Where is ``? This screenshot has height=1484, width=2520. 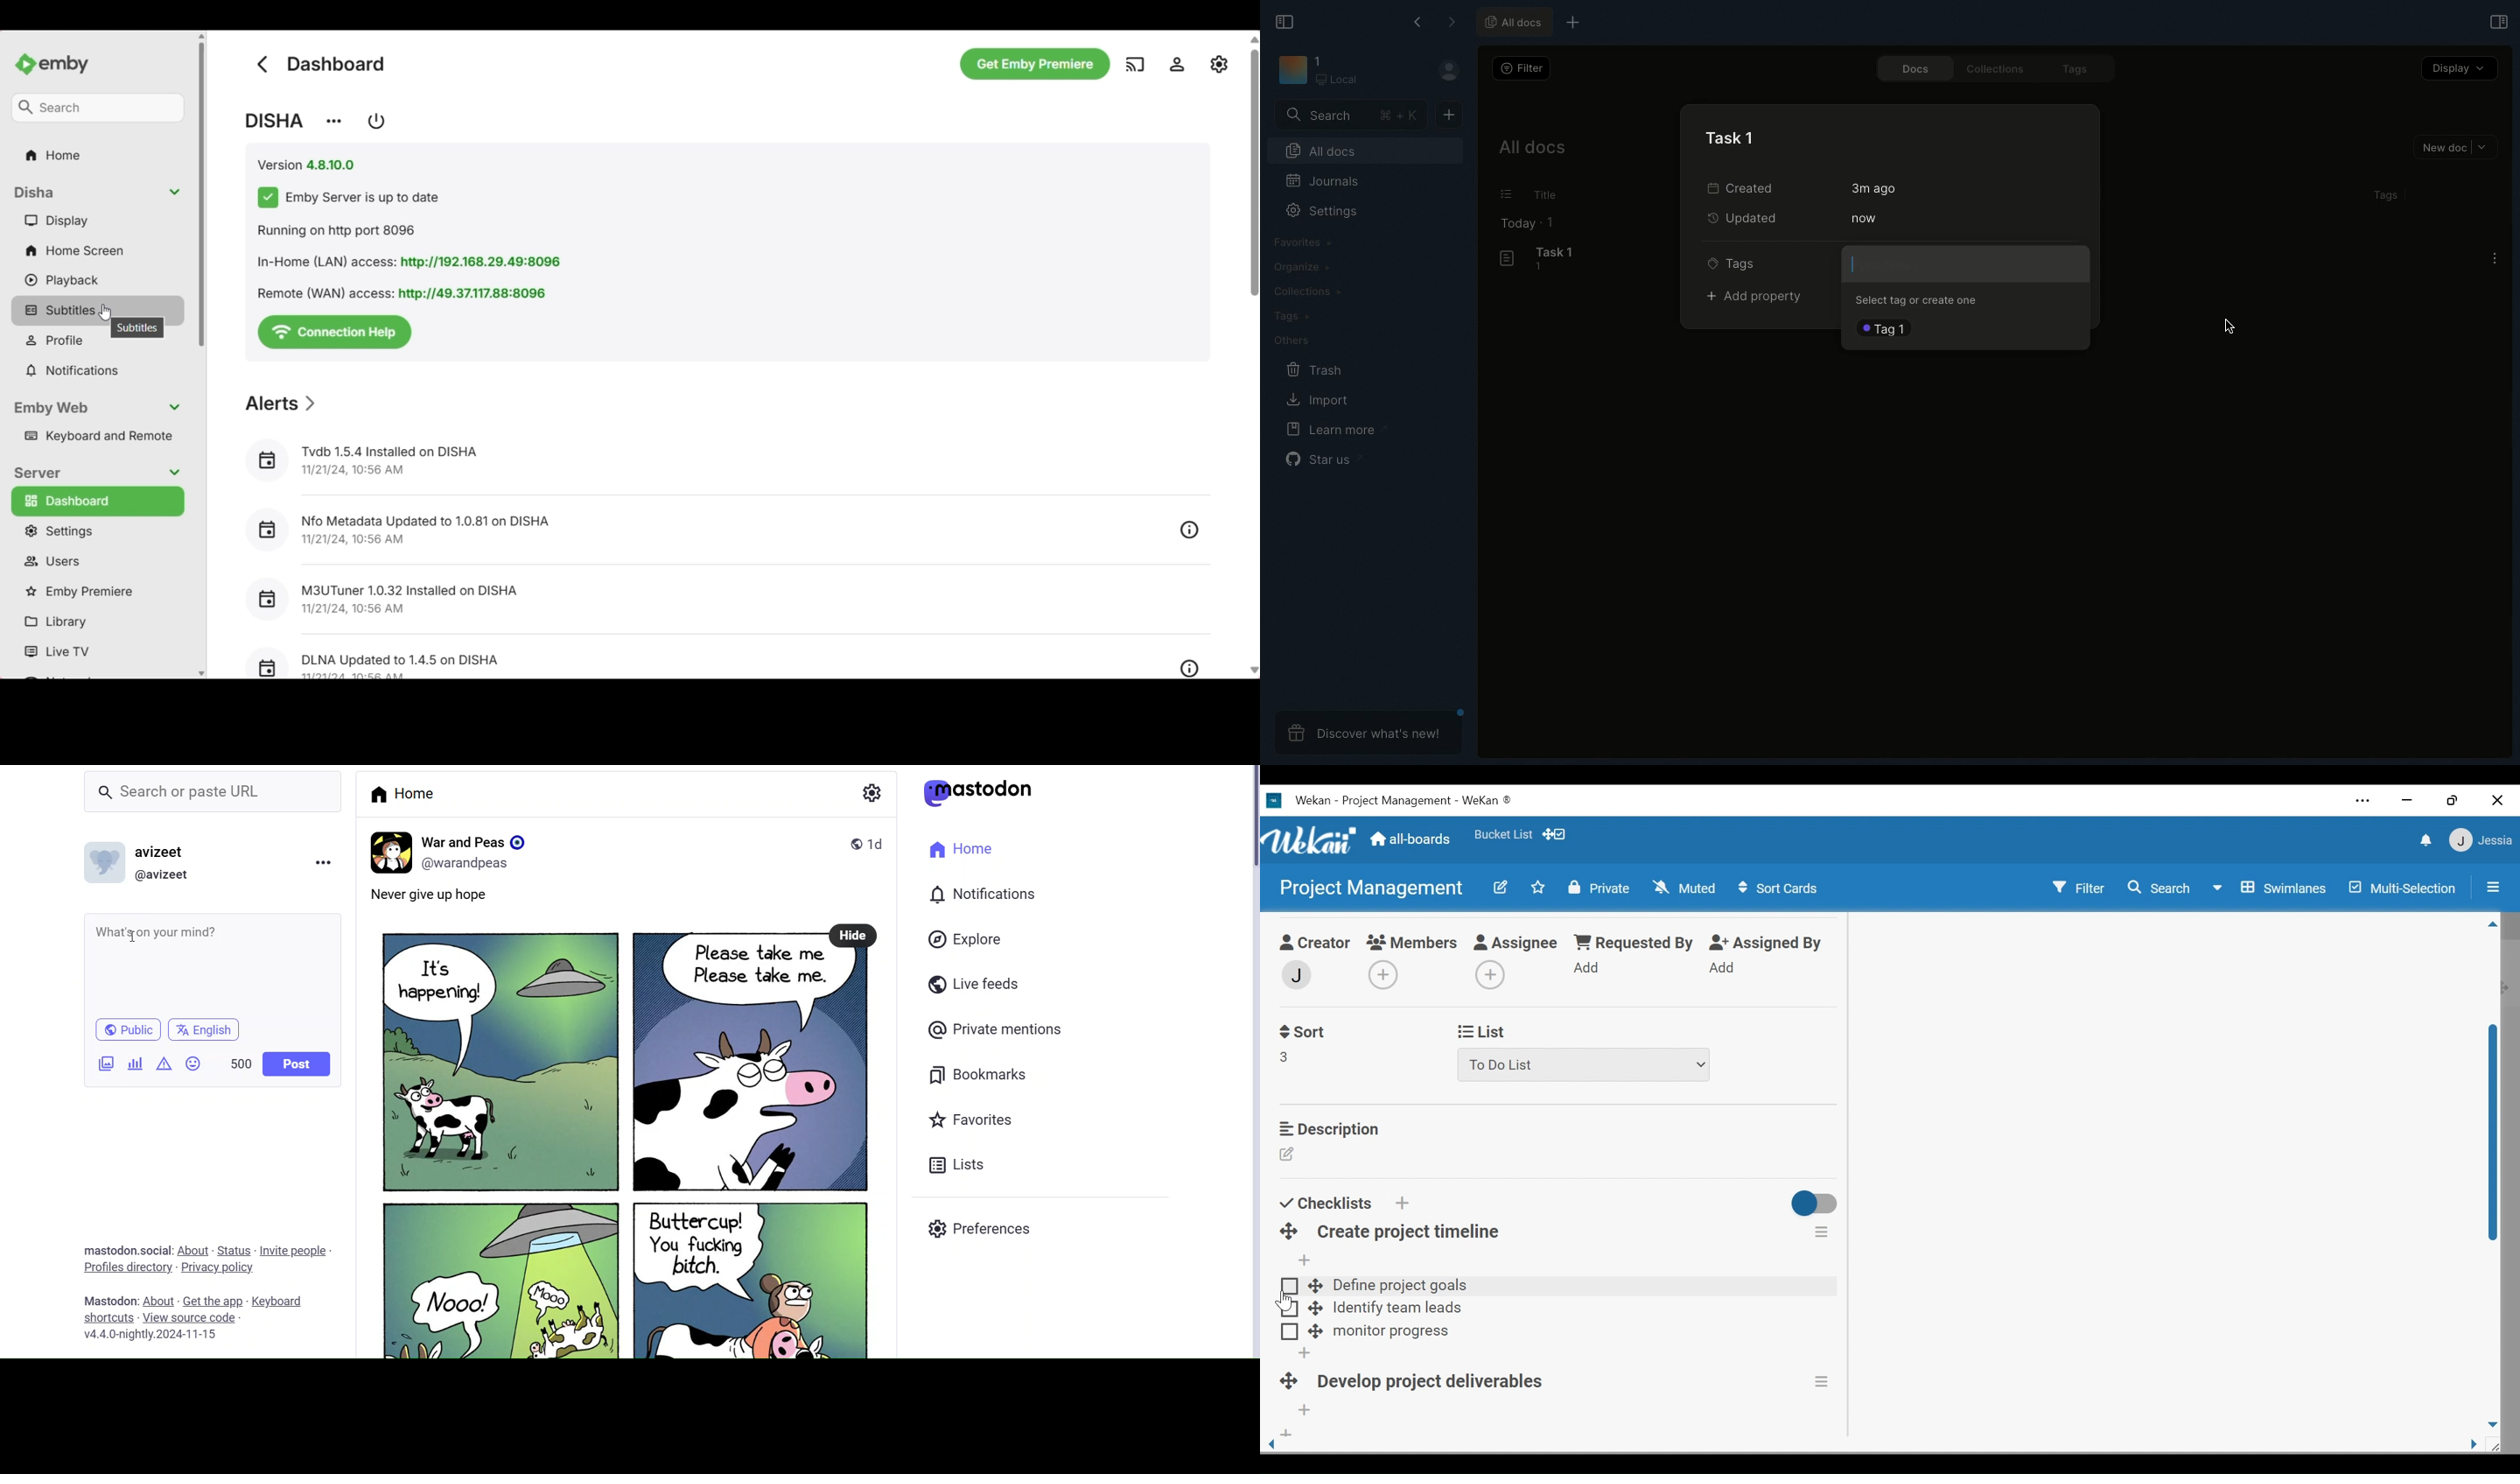
 is located at coordinates (1403, 1204).